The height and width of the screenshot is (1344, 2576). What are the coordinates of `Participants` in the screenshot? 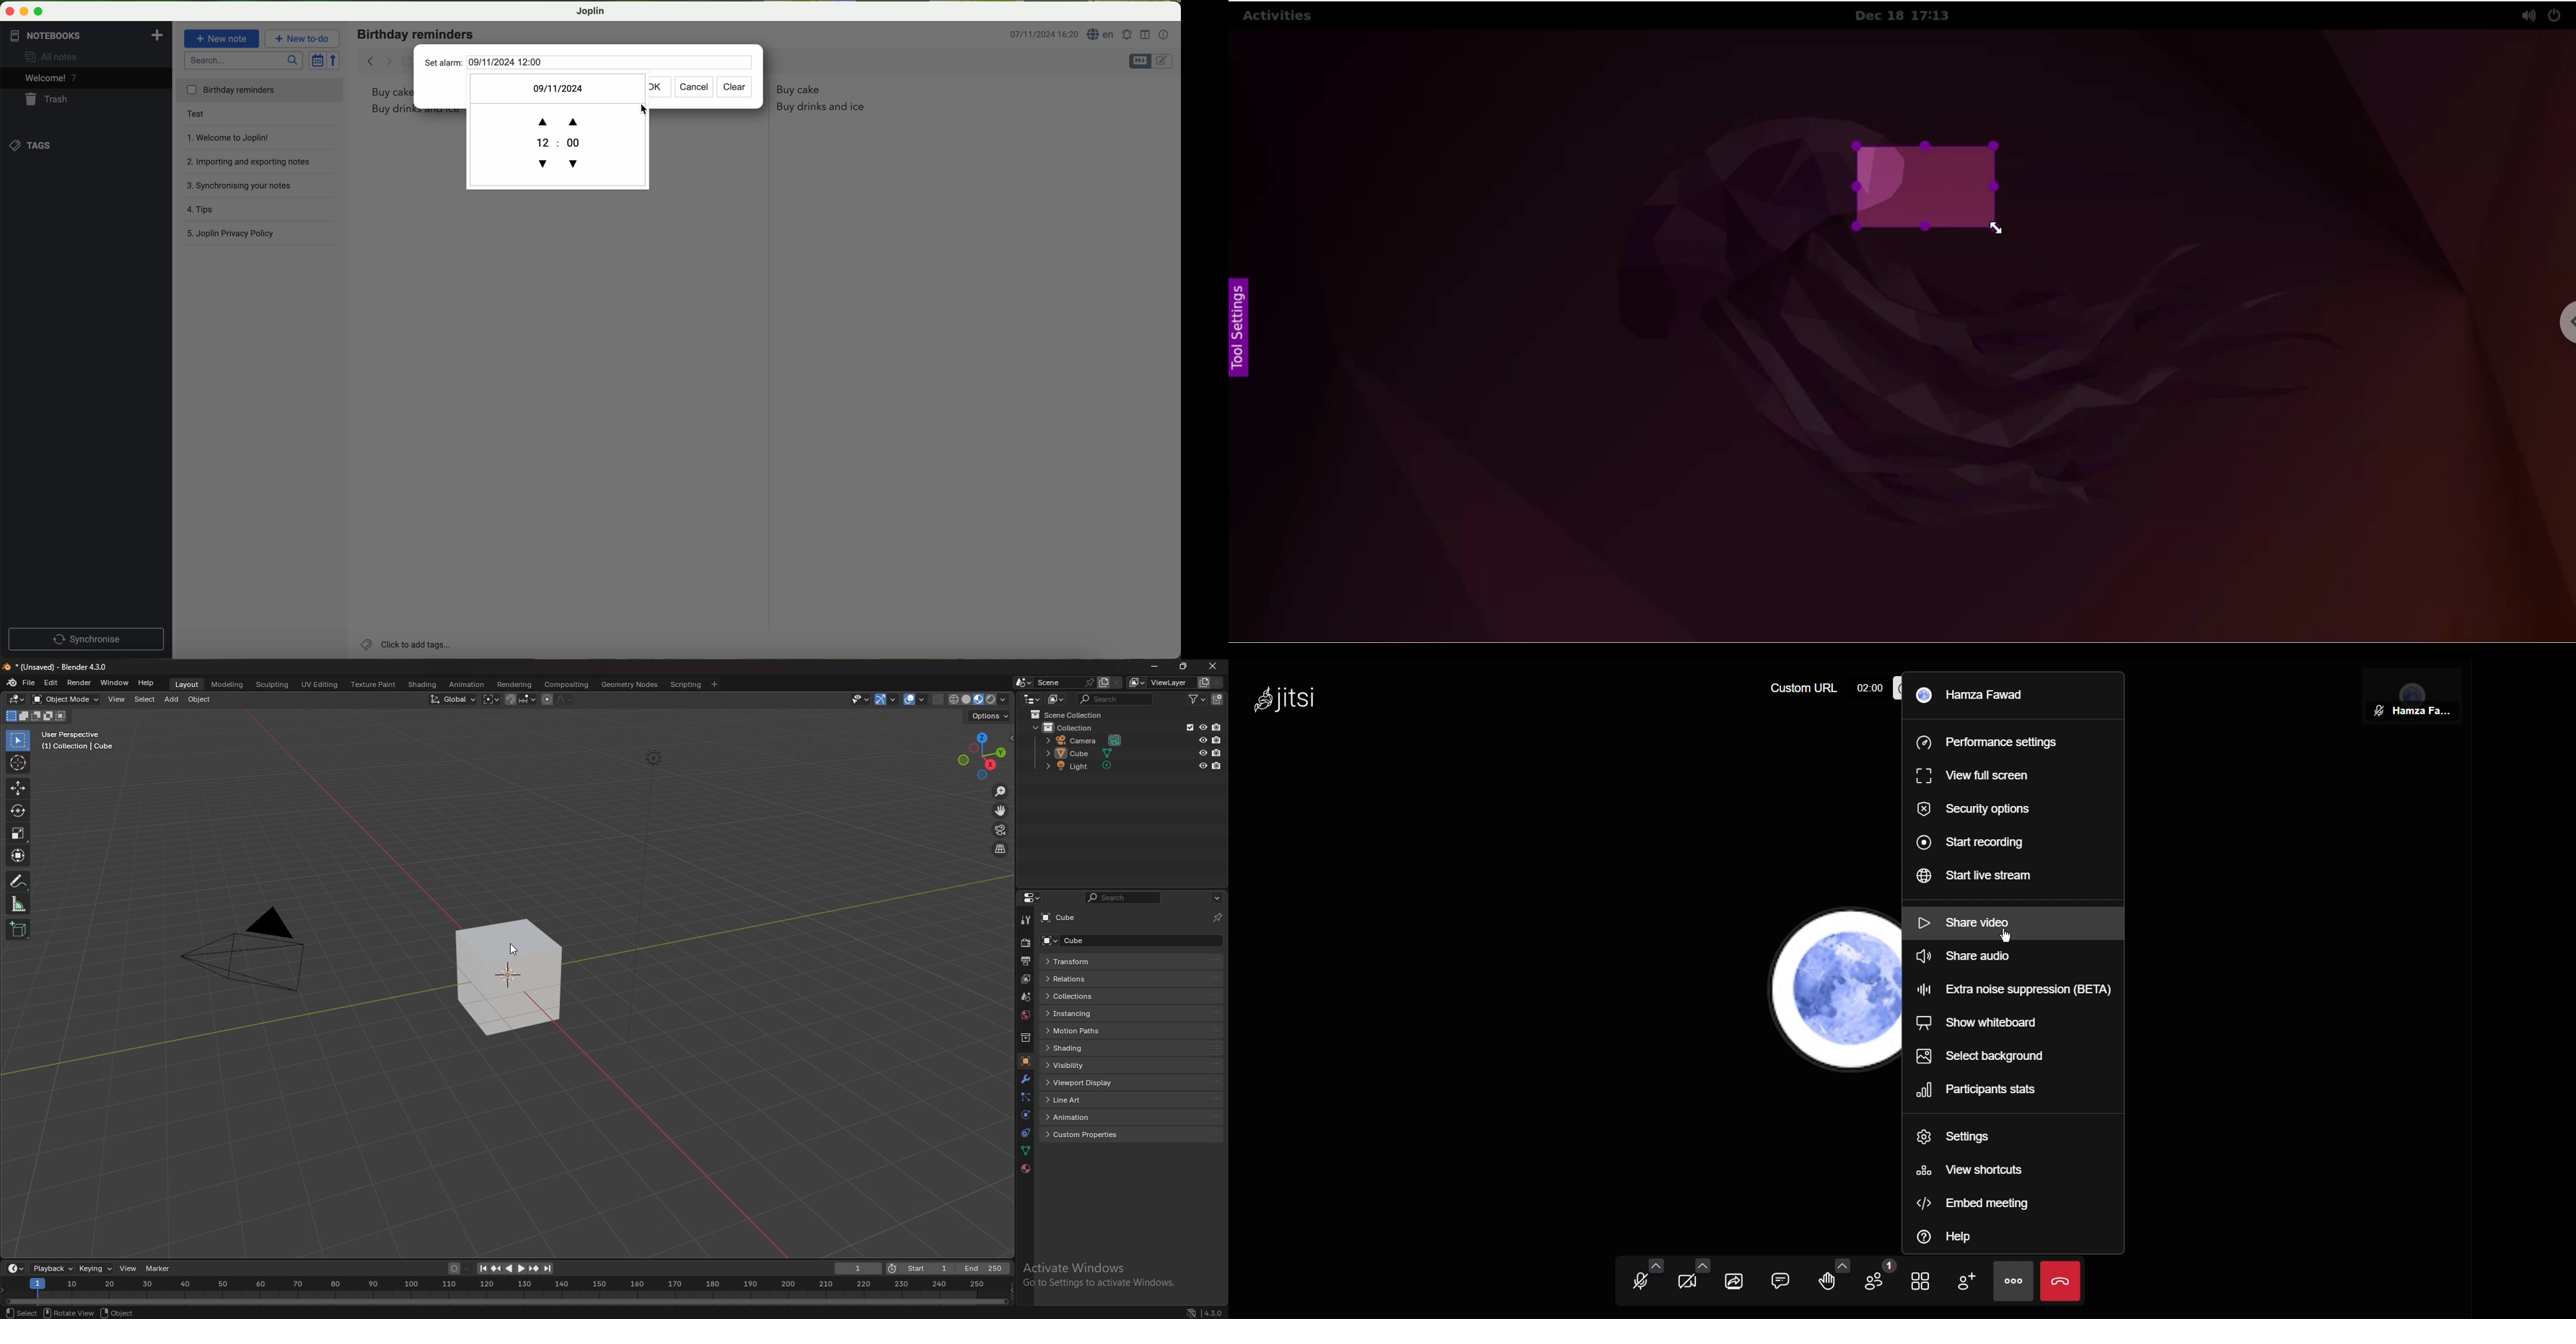 It's located at (1876, 1282).